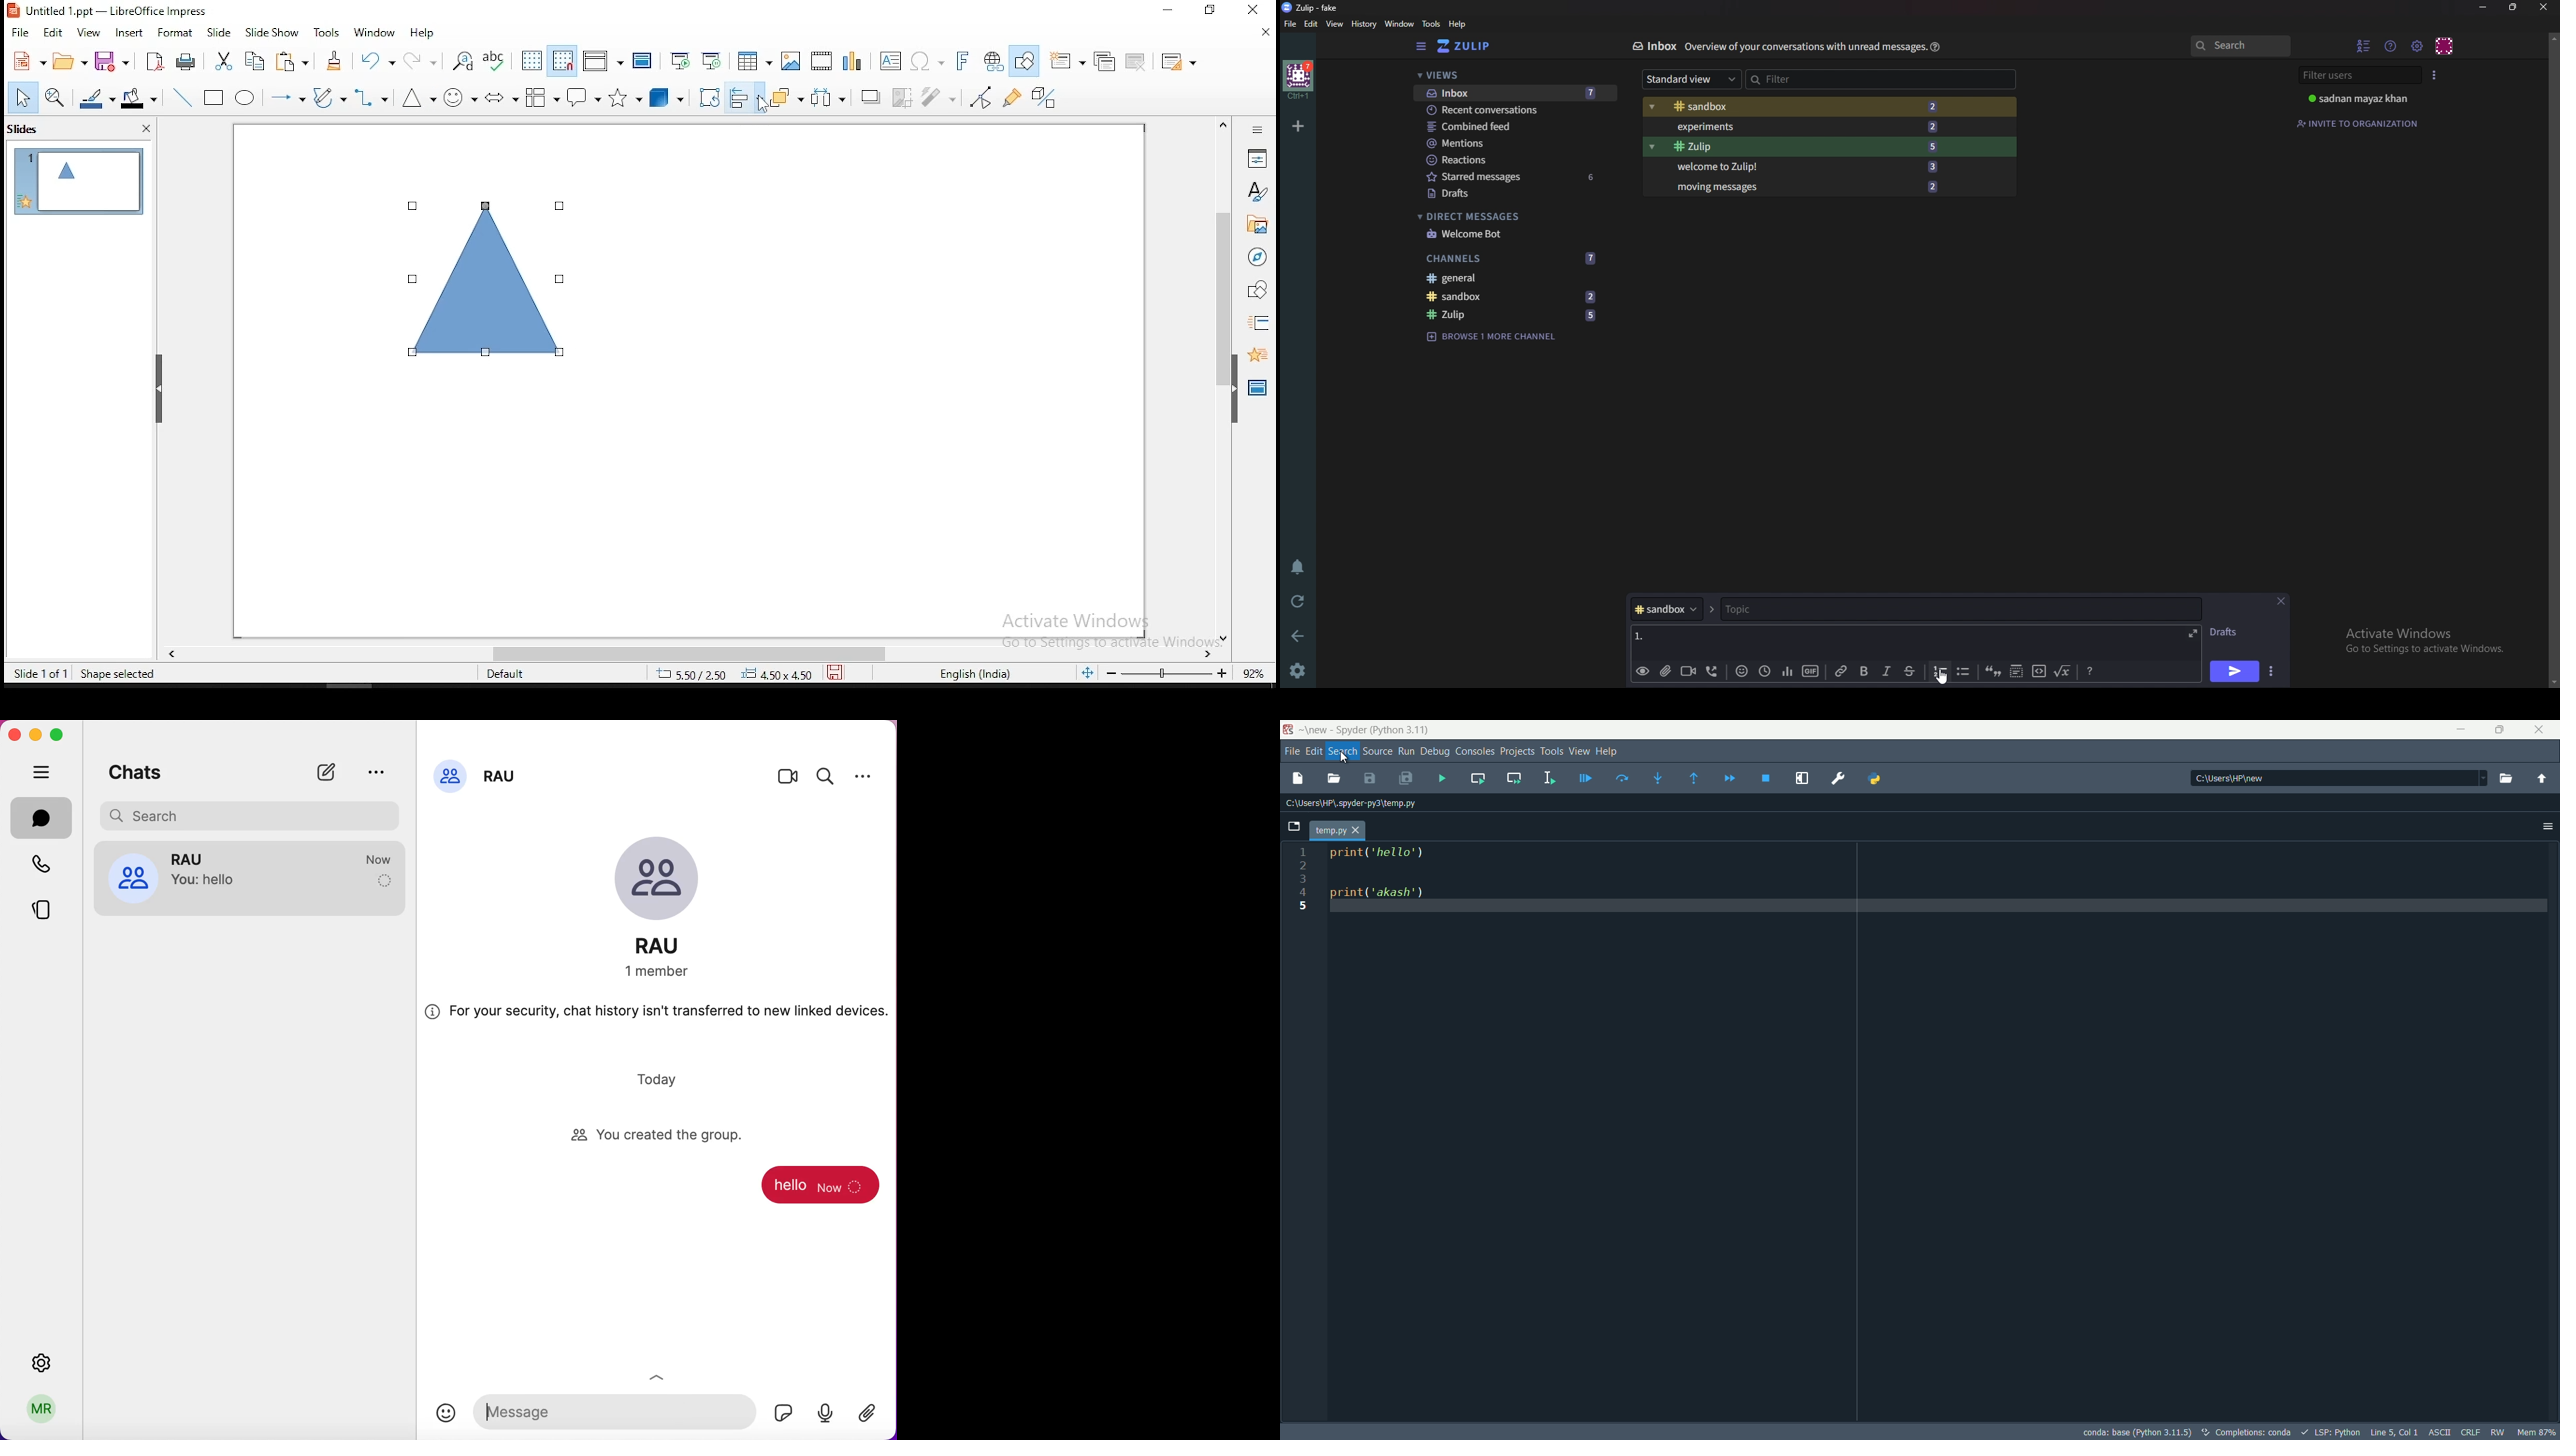 This screenshot has width=2576, height=1456. I want to click on insert, so click(131, 32).